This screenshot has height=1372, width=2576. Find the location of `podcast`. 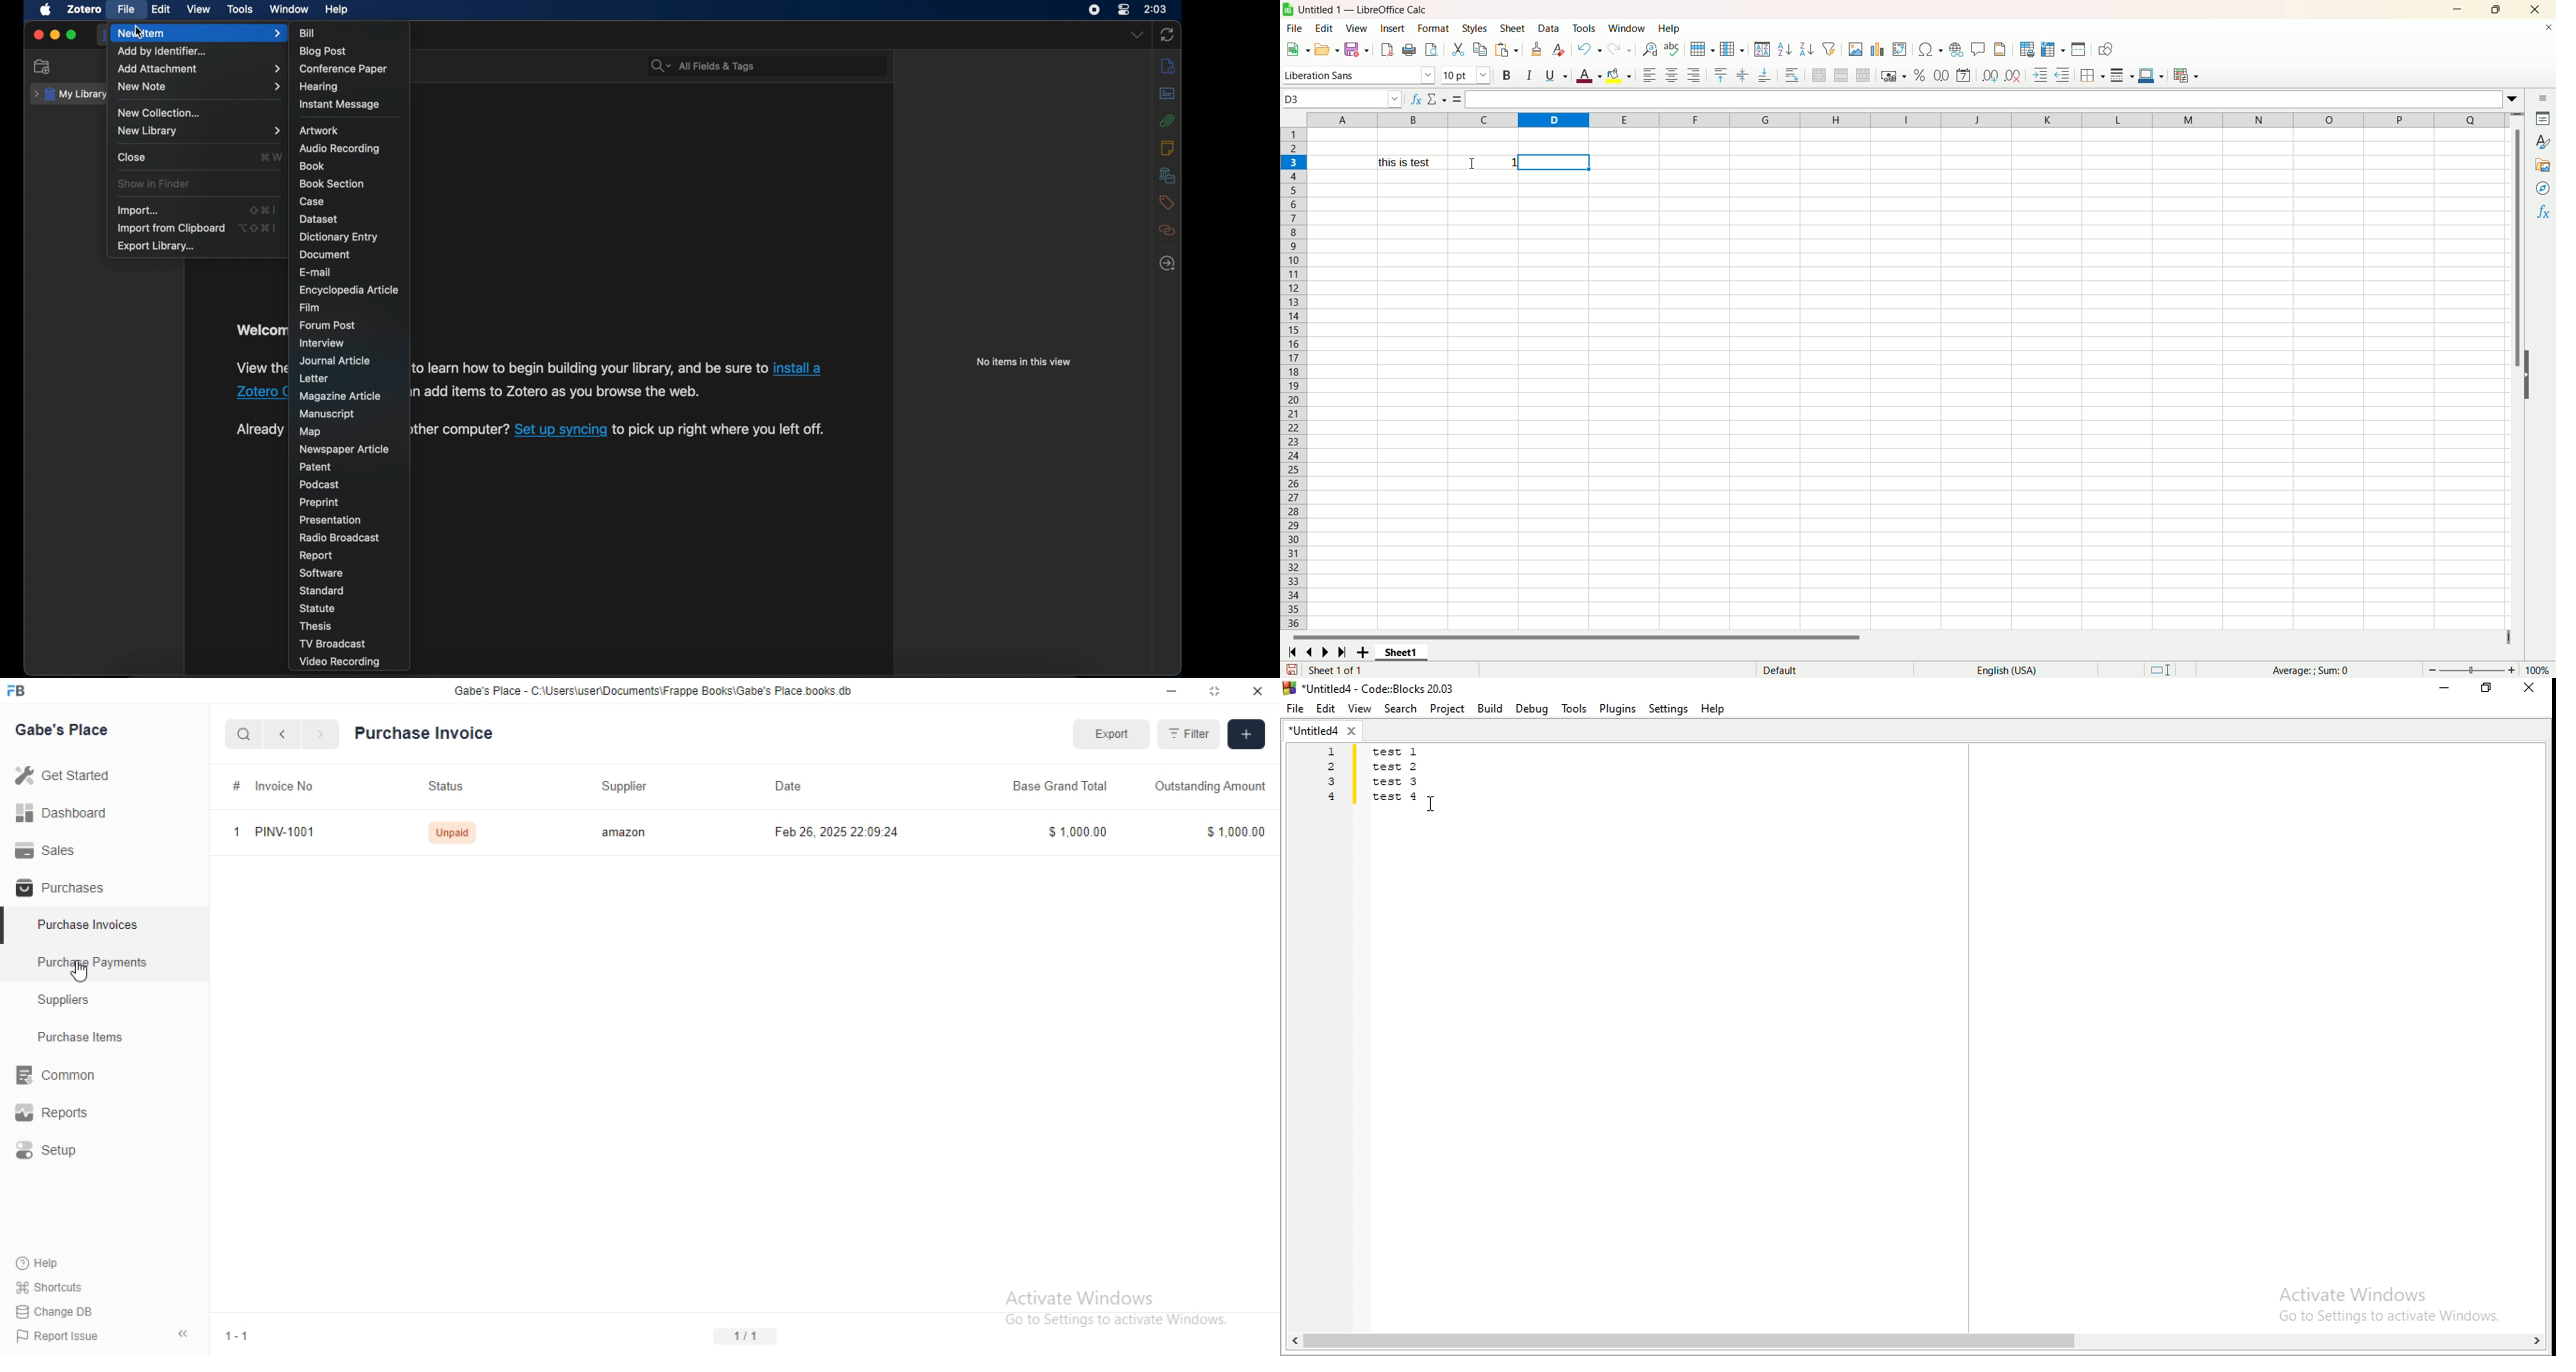

podcast is located at coordinates (320, 485).